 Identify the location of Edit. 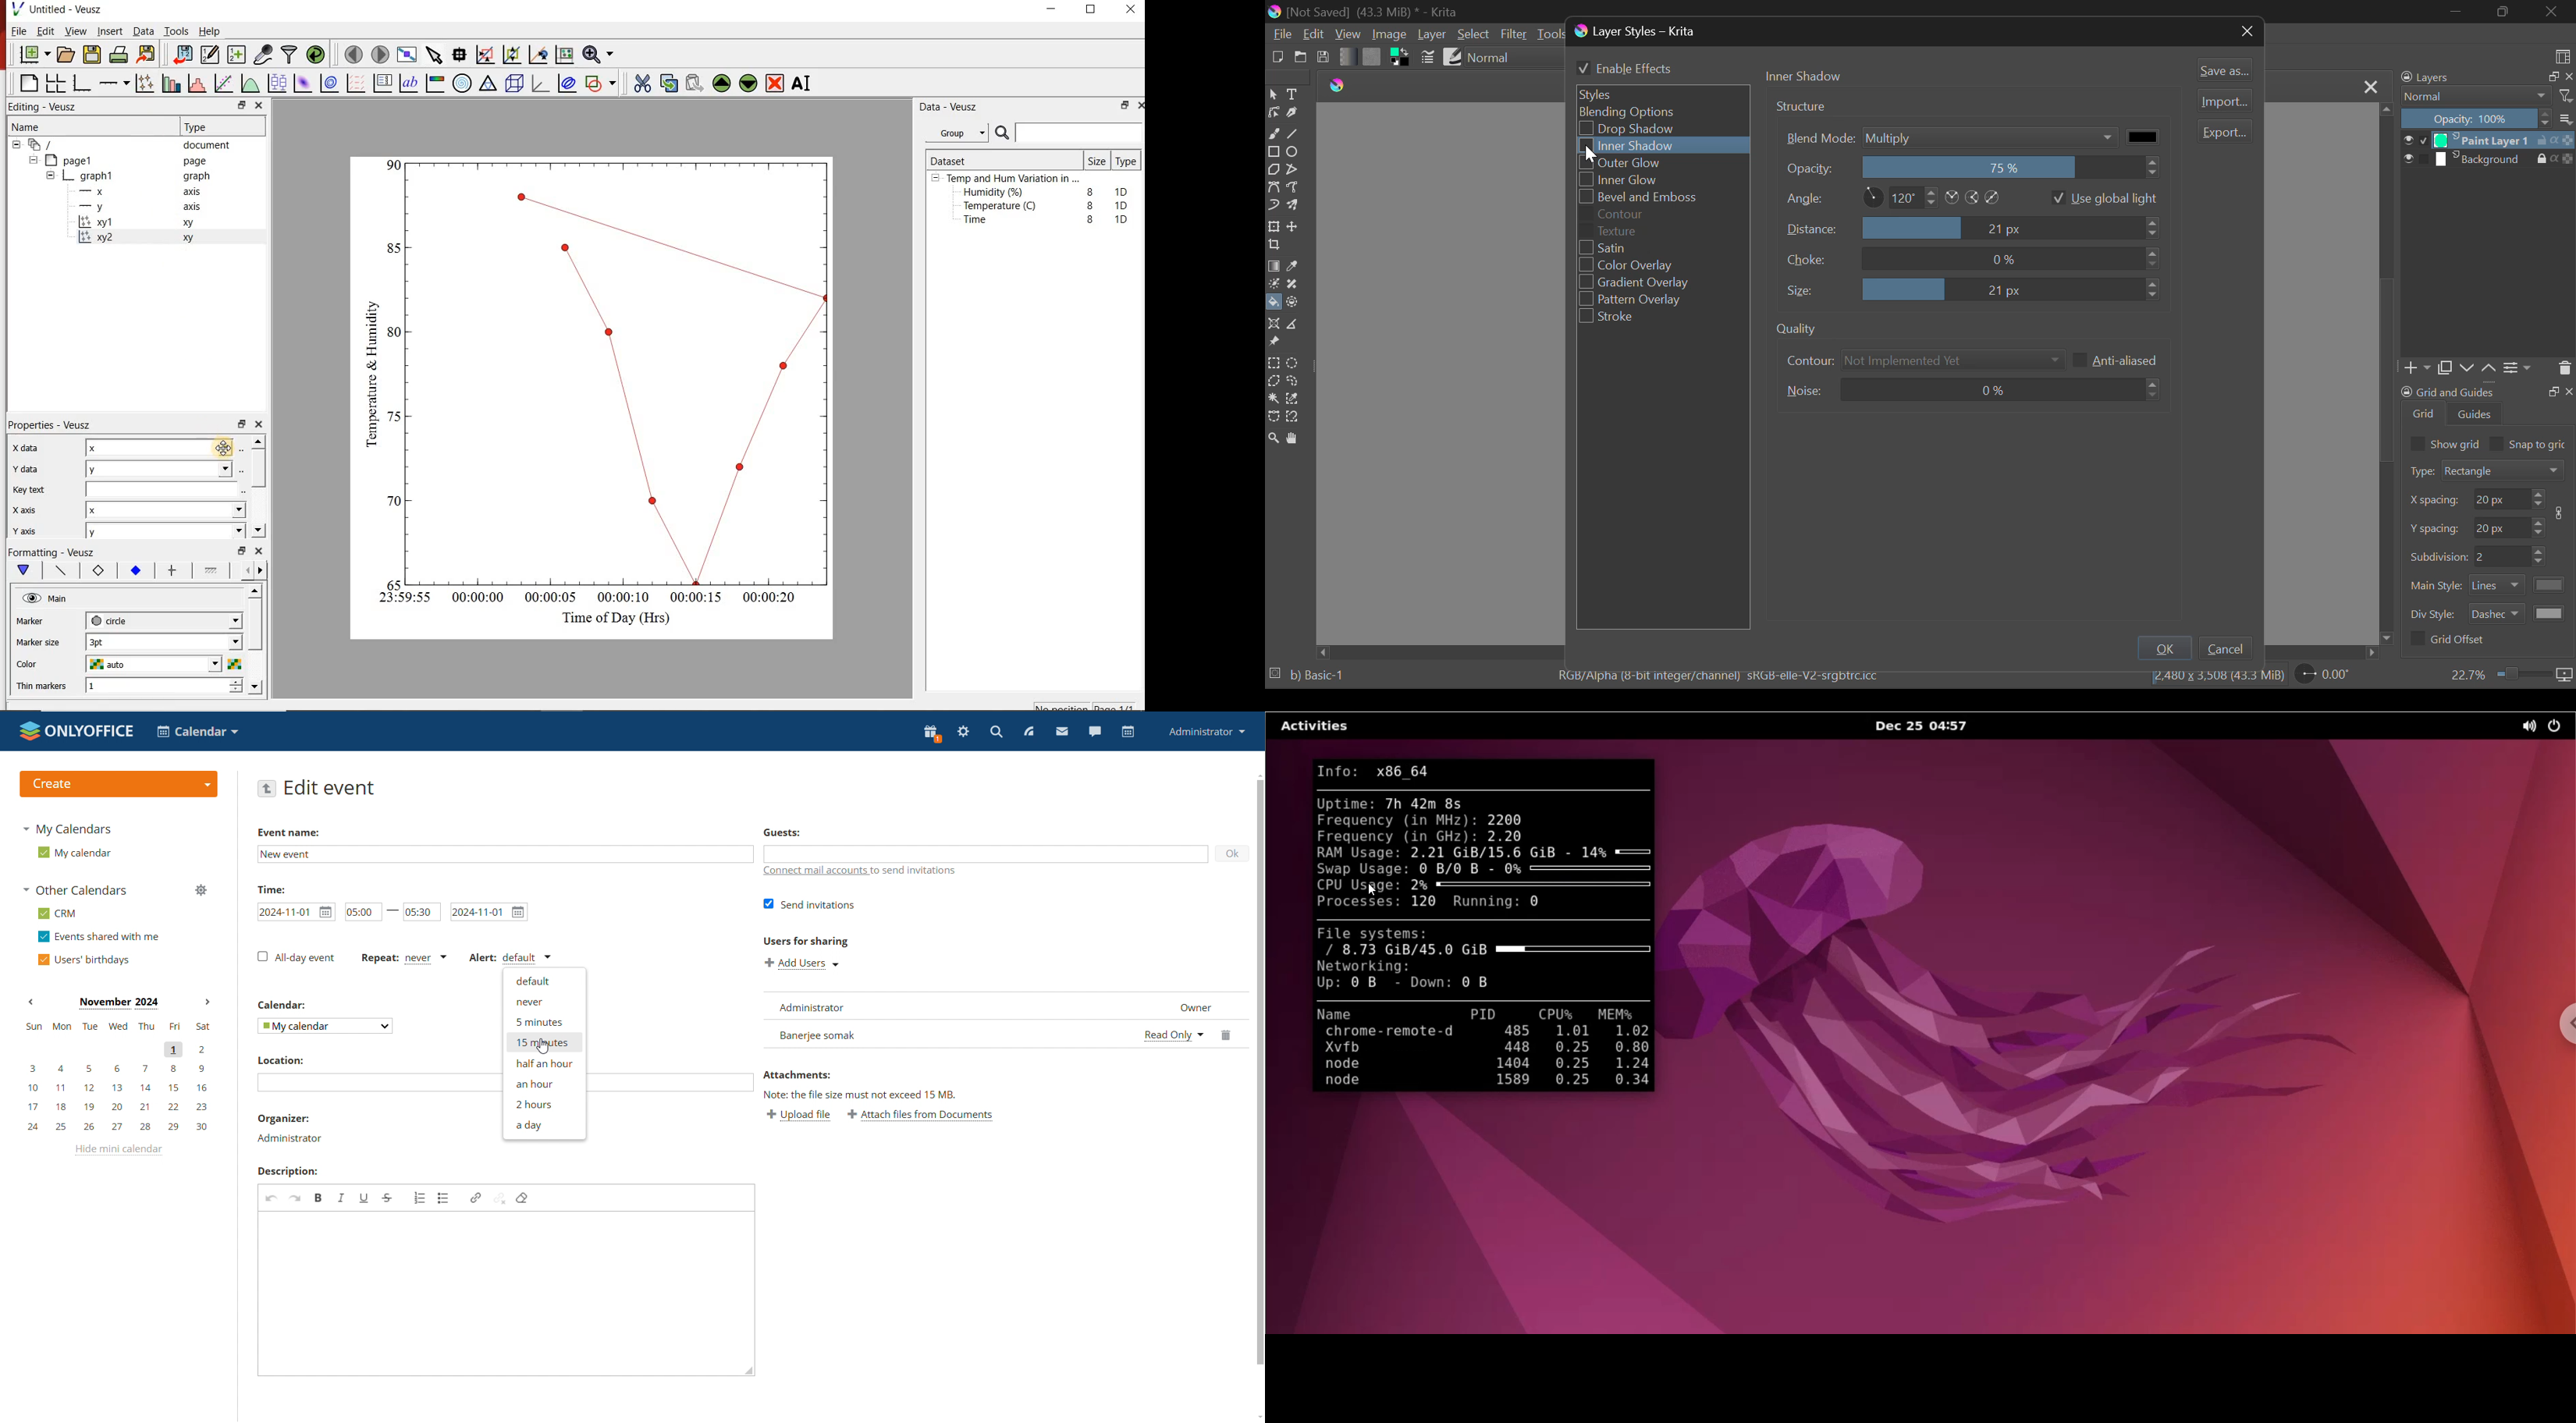
(46, 33).